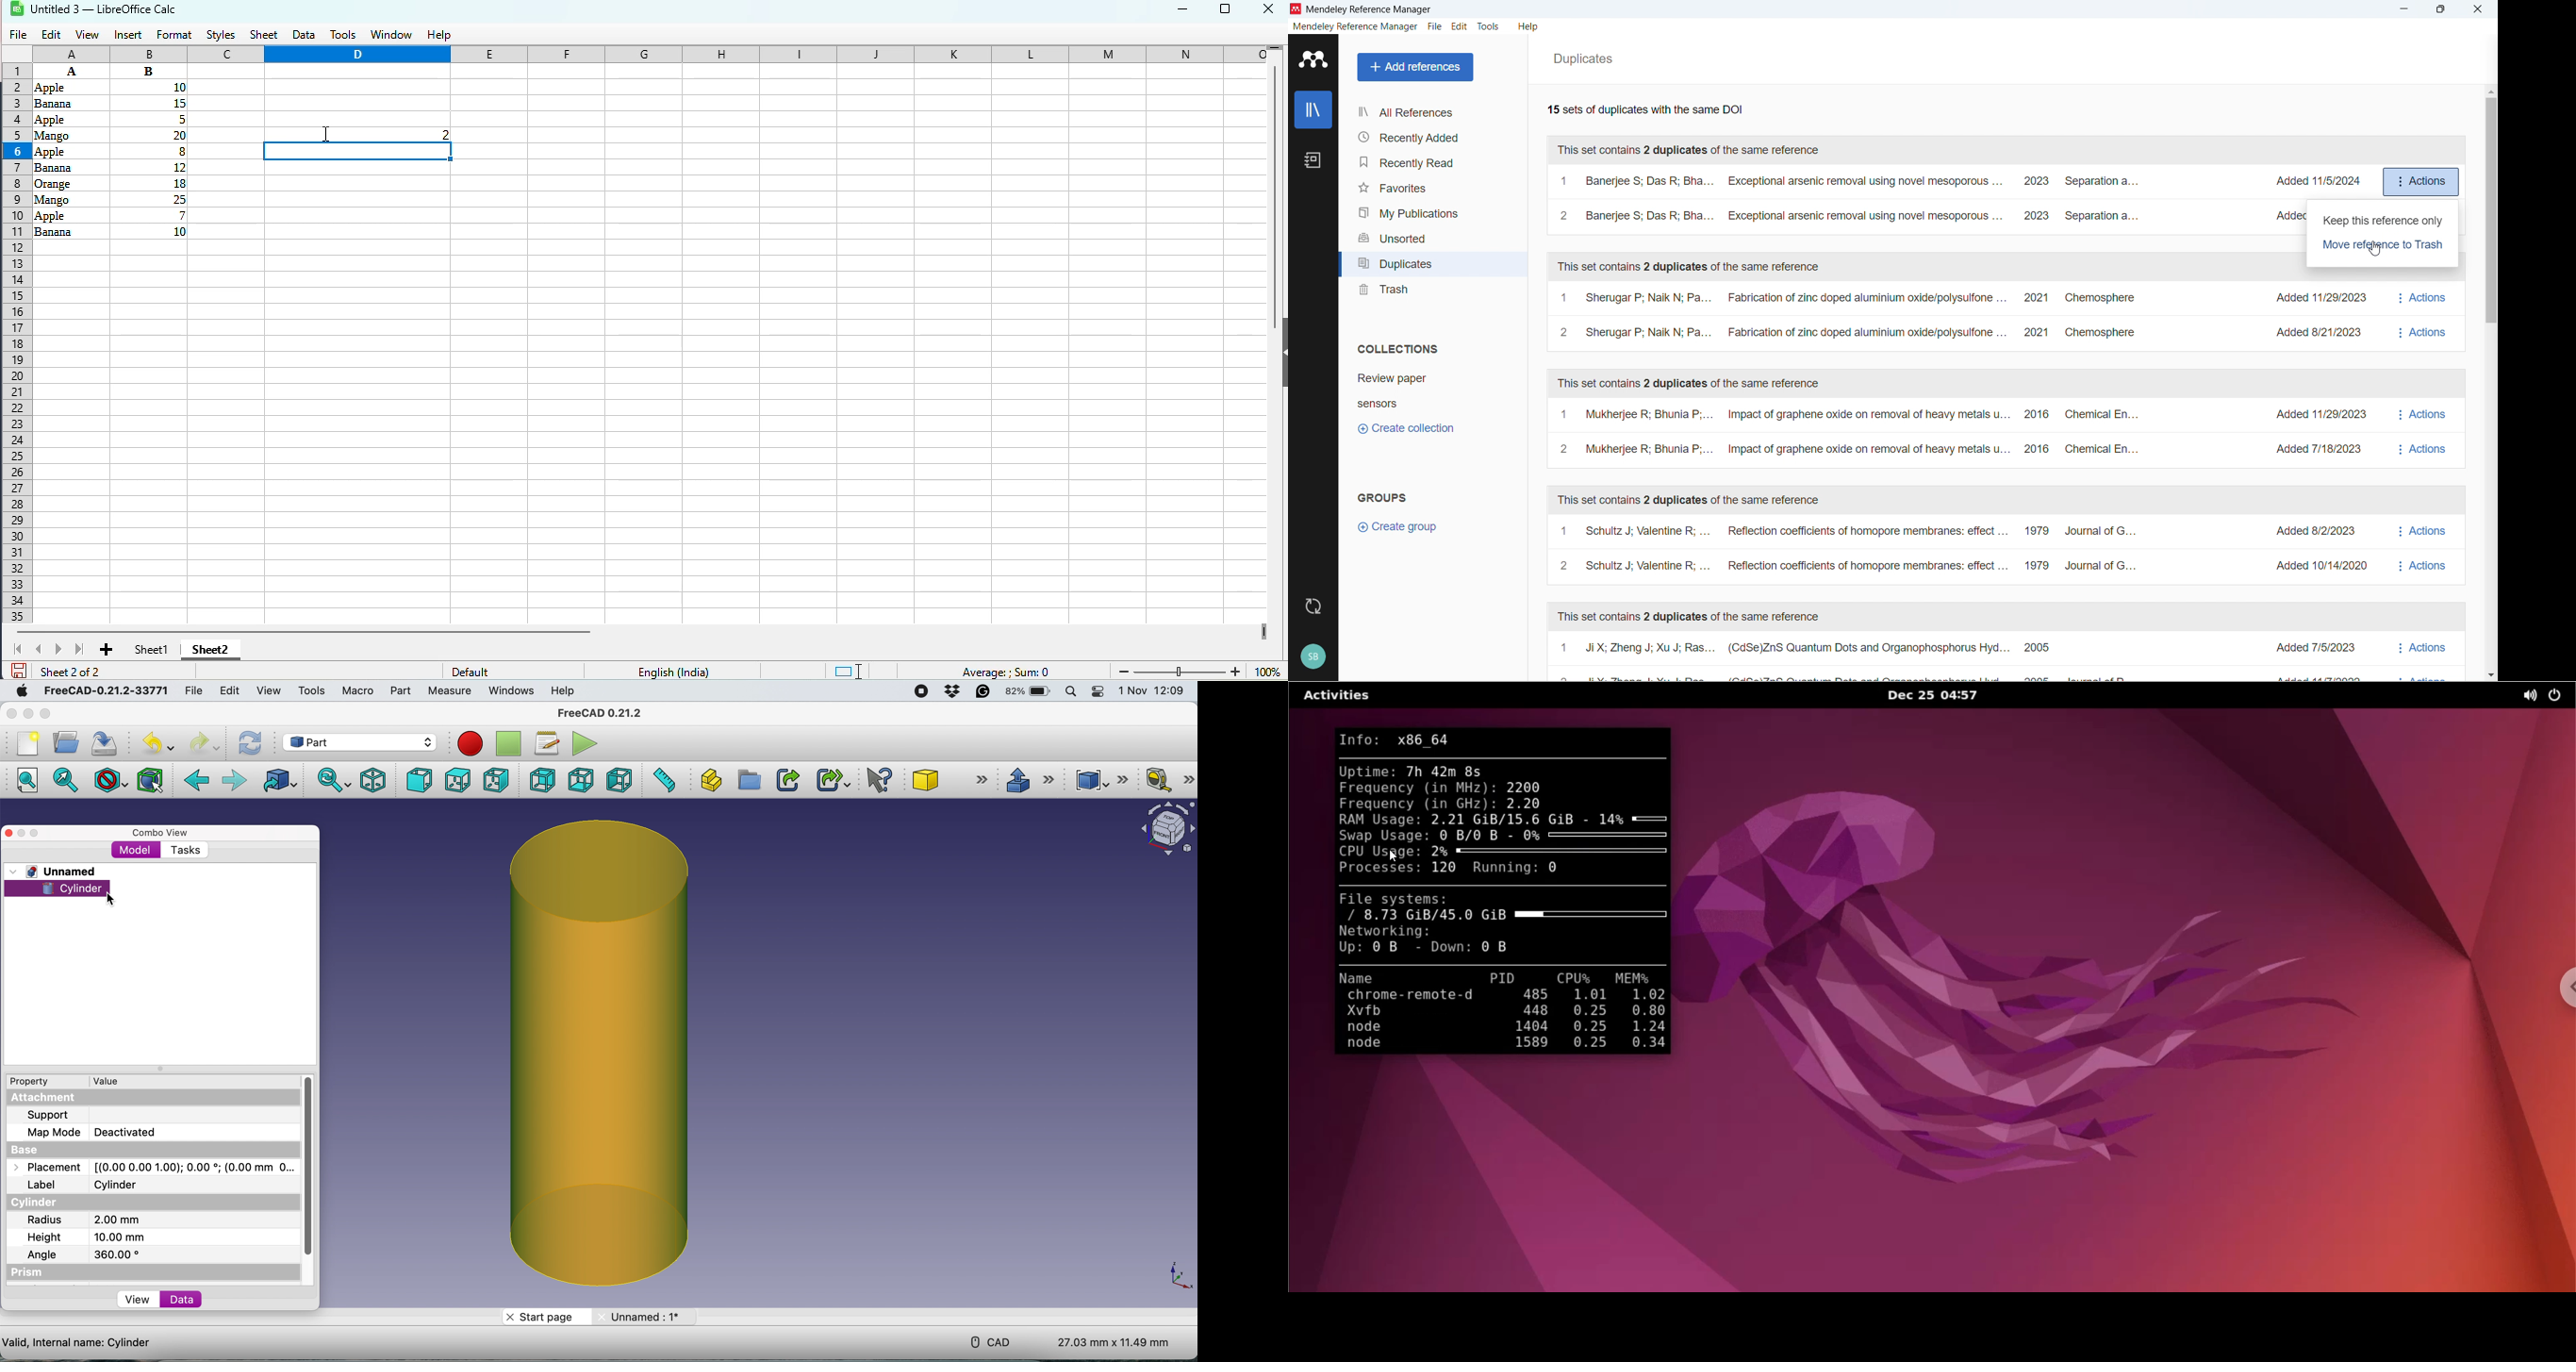 The height and width of the screenshot is (1372, 2576). Describe the element at coordinates (619, 781) in the screenshot. I see `left` at that location.